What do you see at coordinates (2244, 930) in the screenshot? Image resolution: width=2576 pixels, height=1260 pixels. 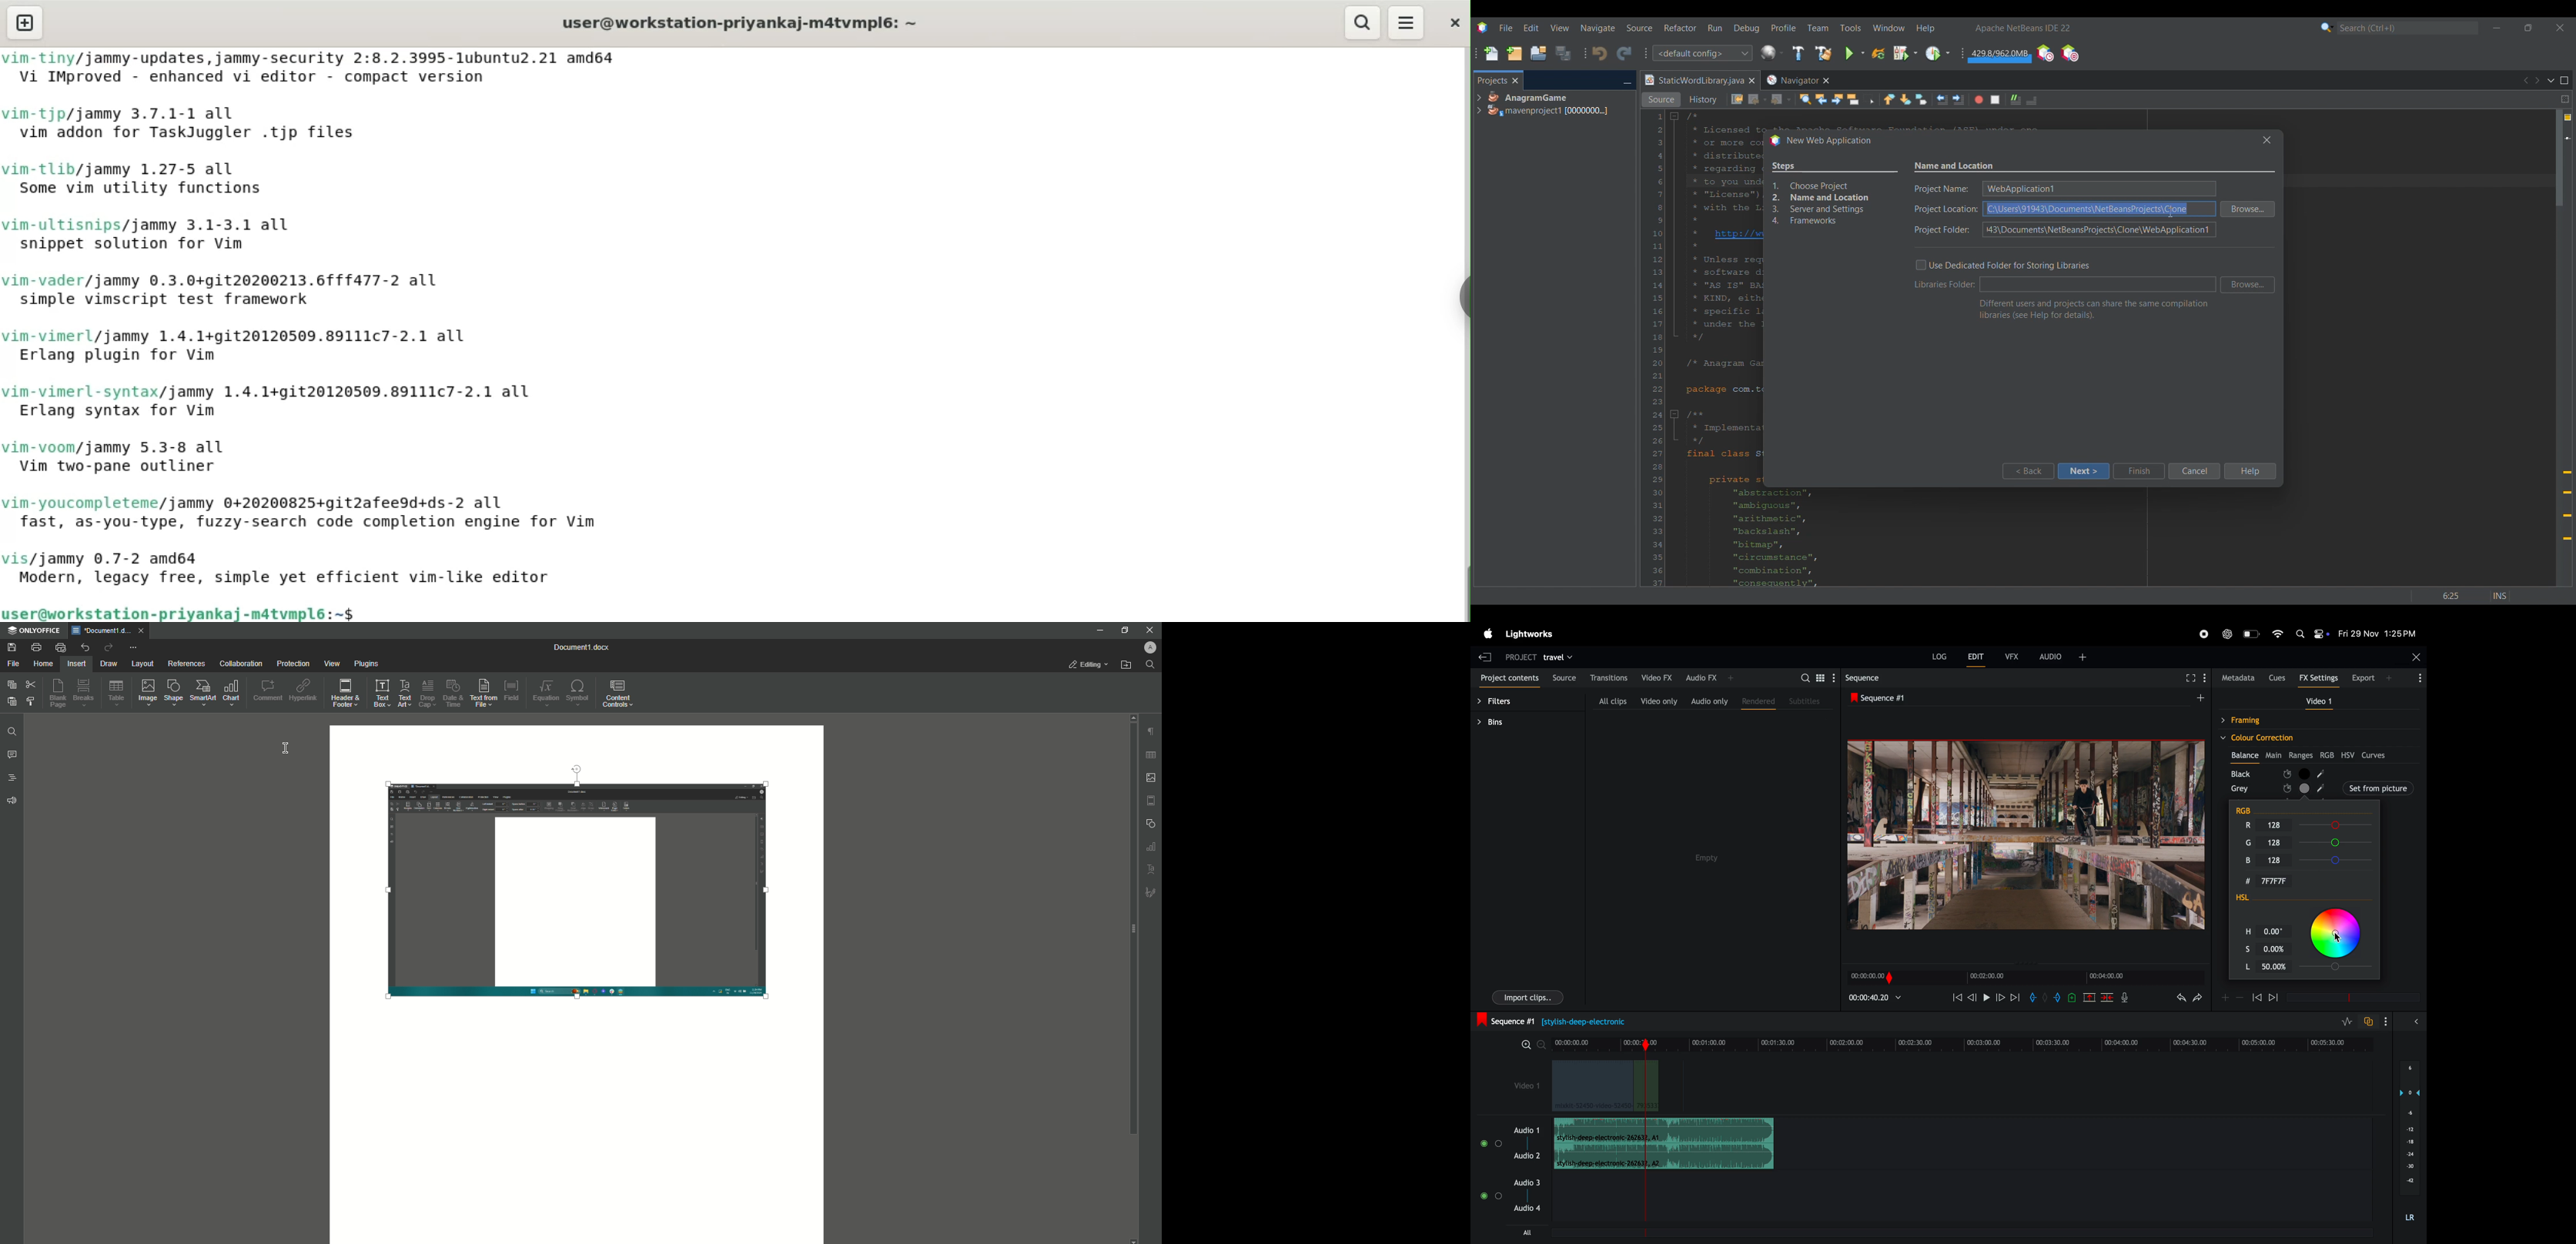 I see `H ` at bounding box center [2244, 930].